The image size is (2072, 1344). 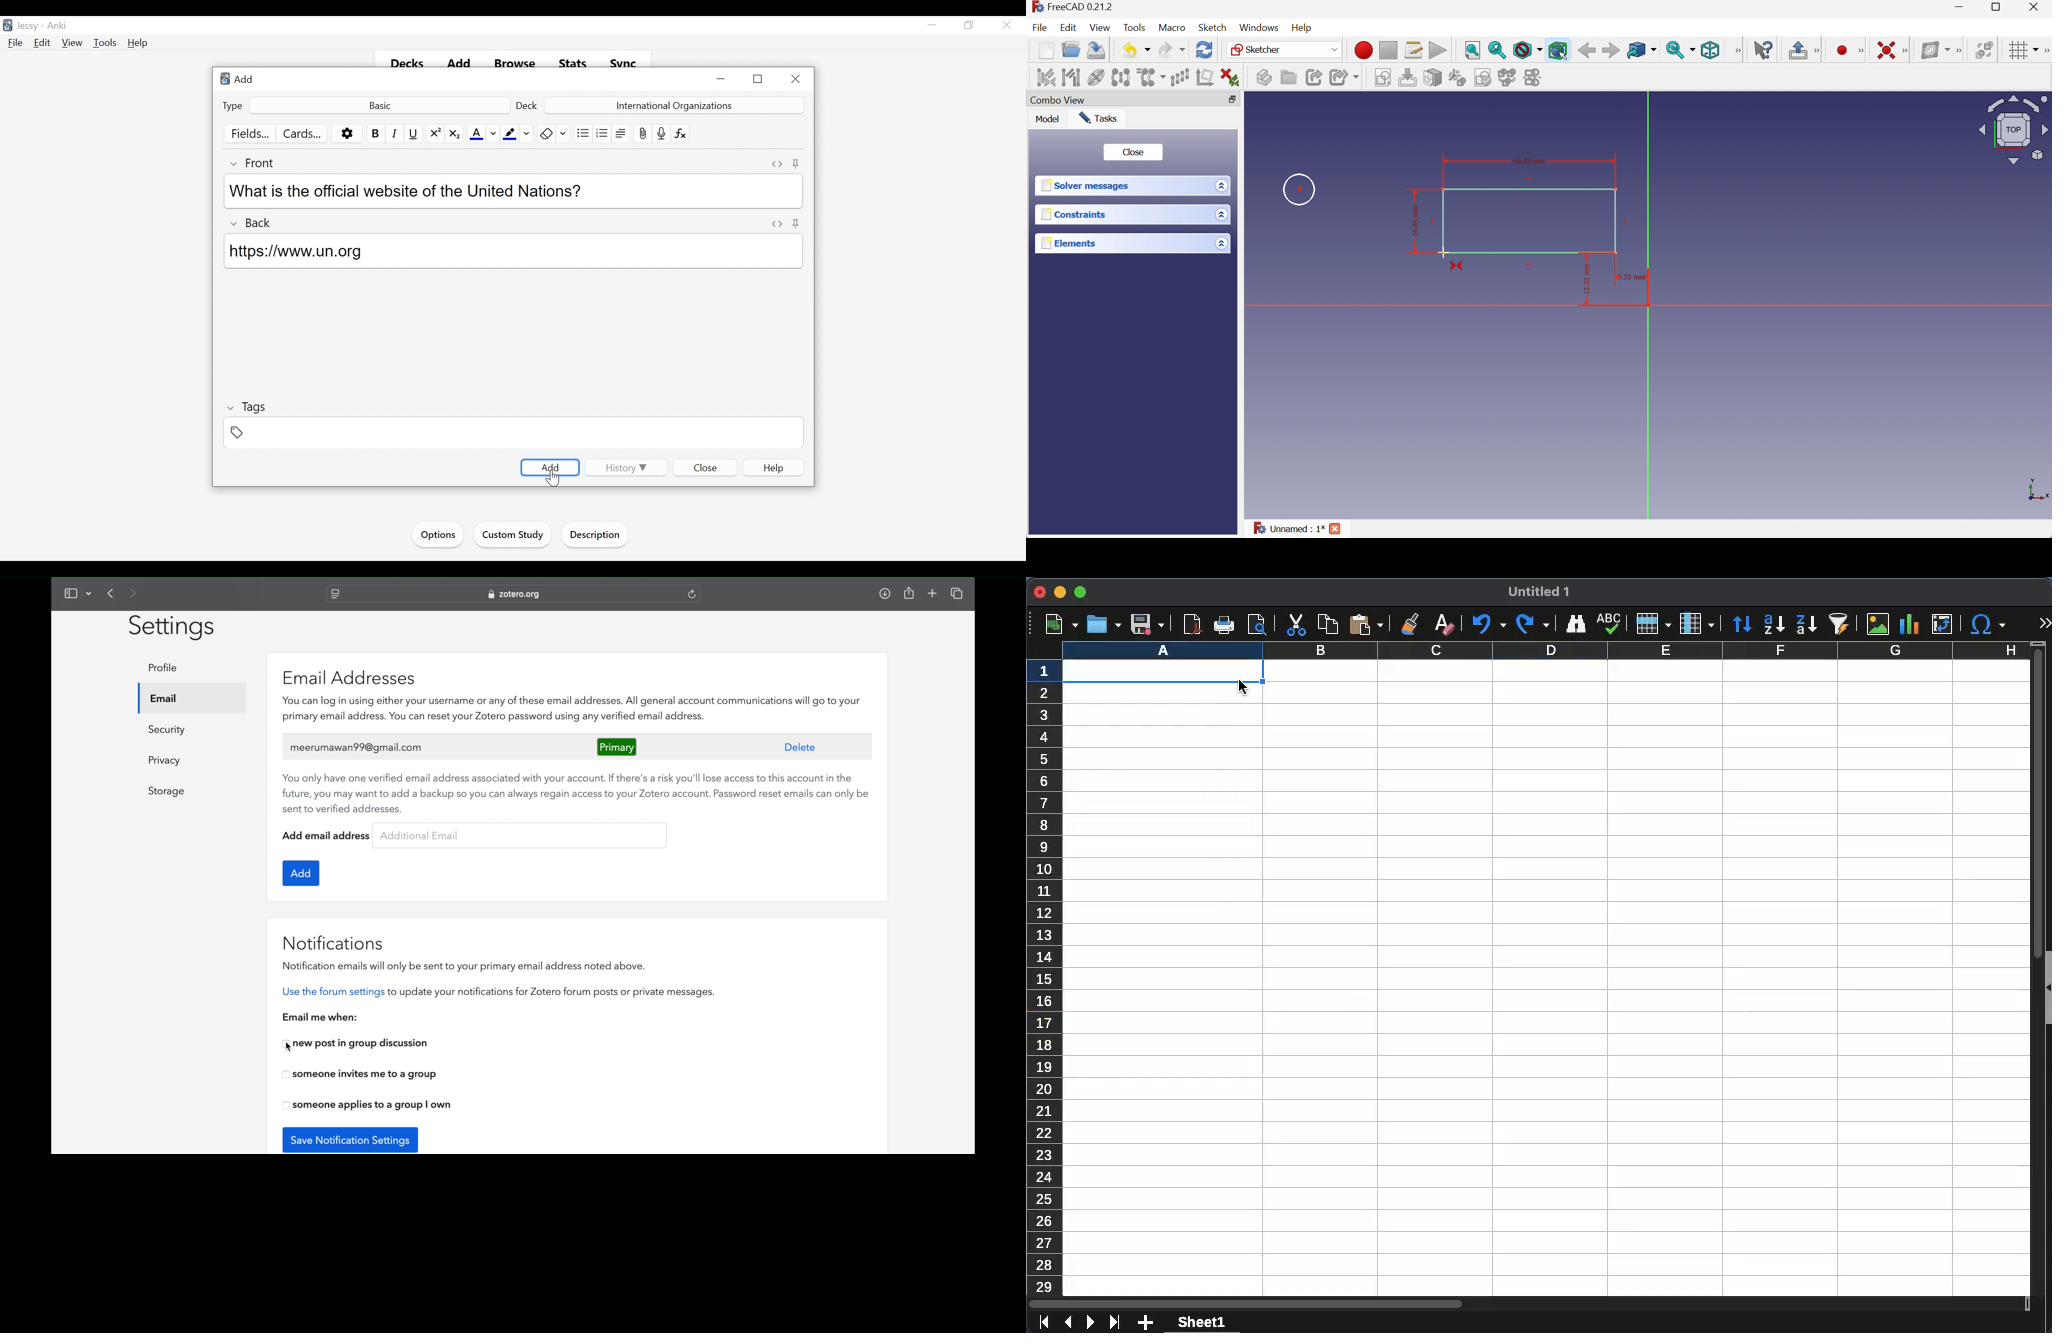 I want to click on cell selected, so click(x=1164, y=674).